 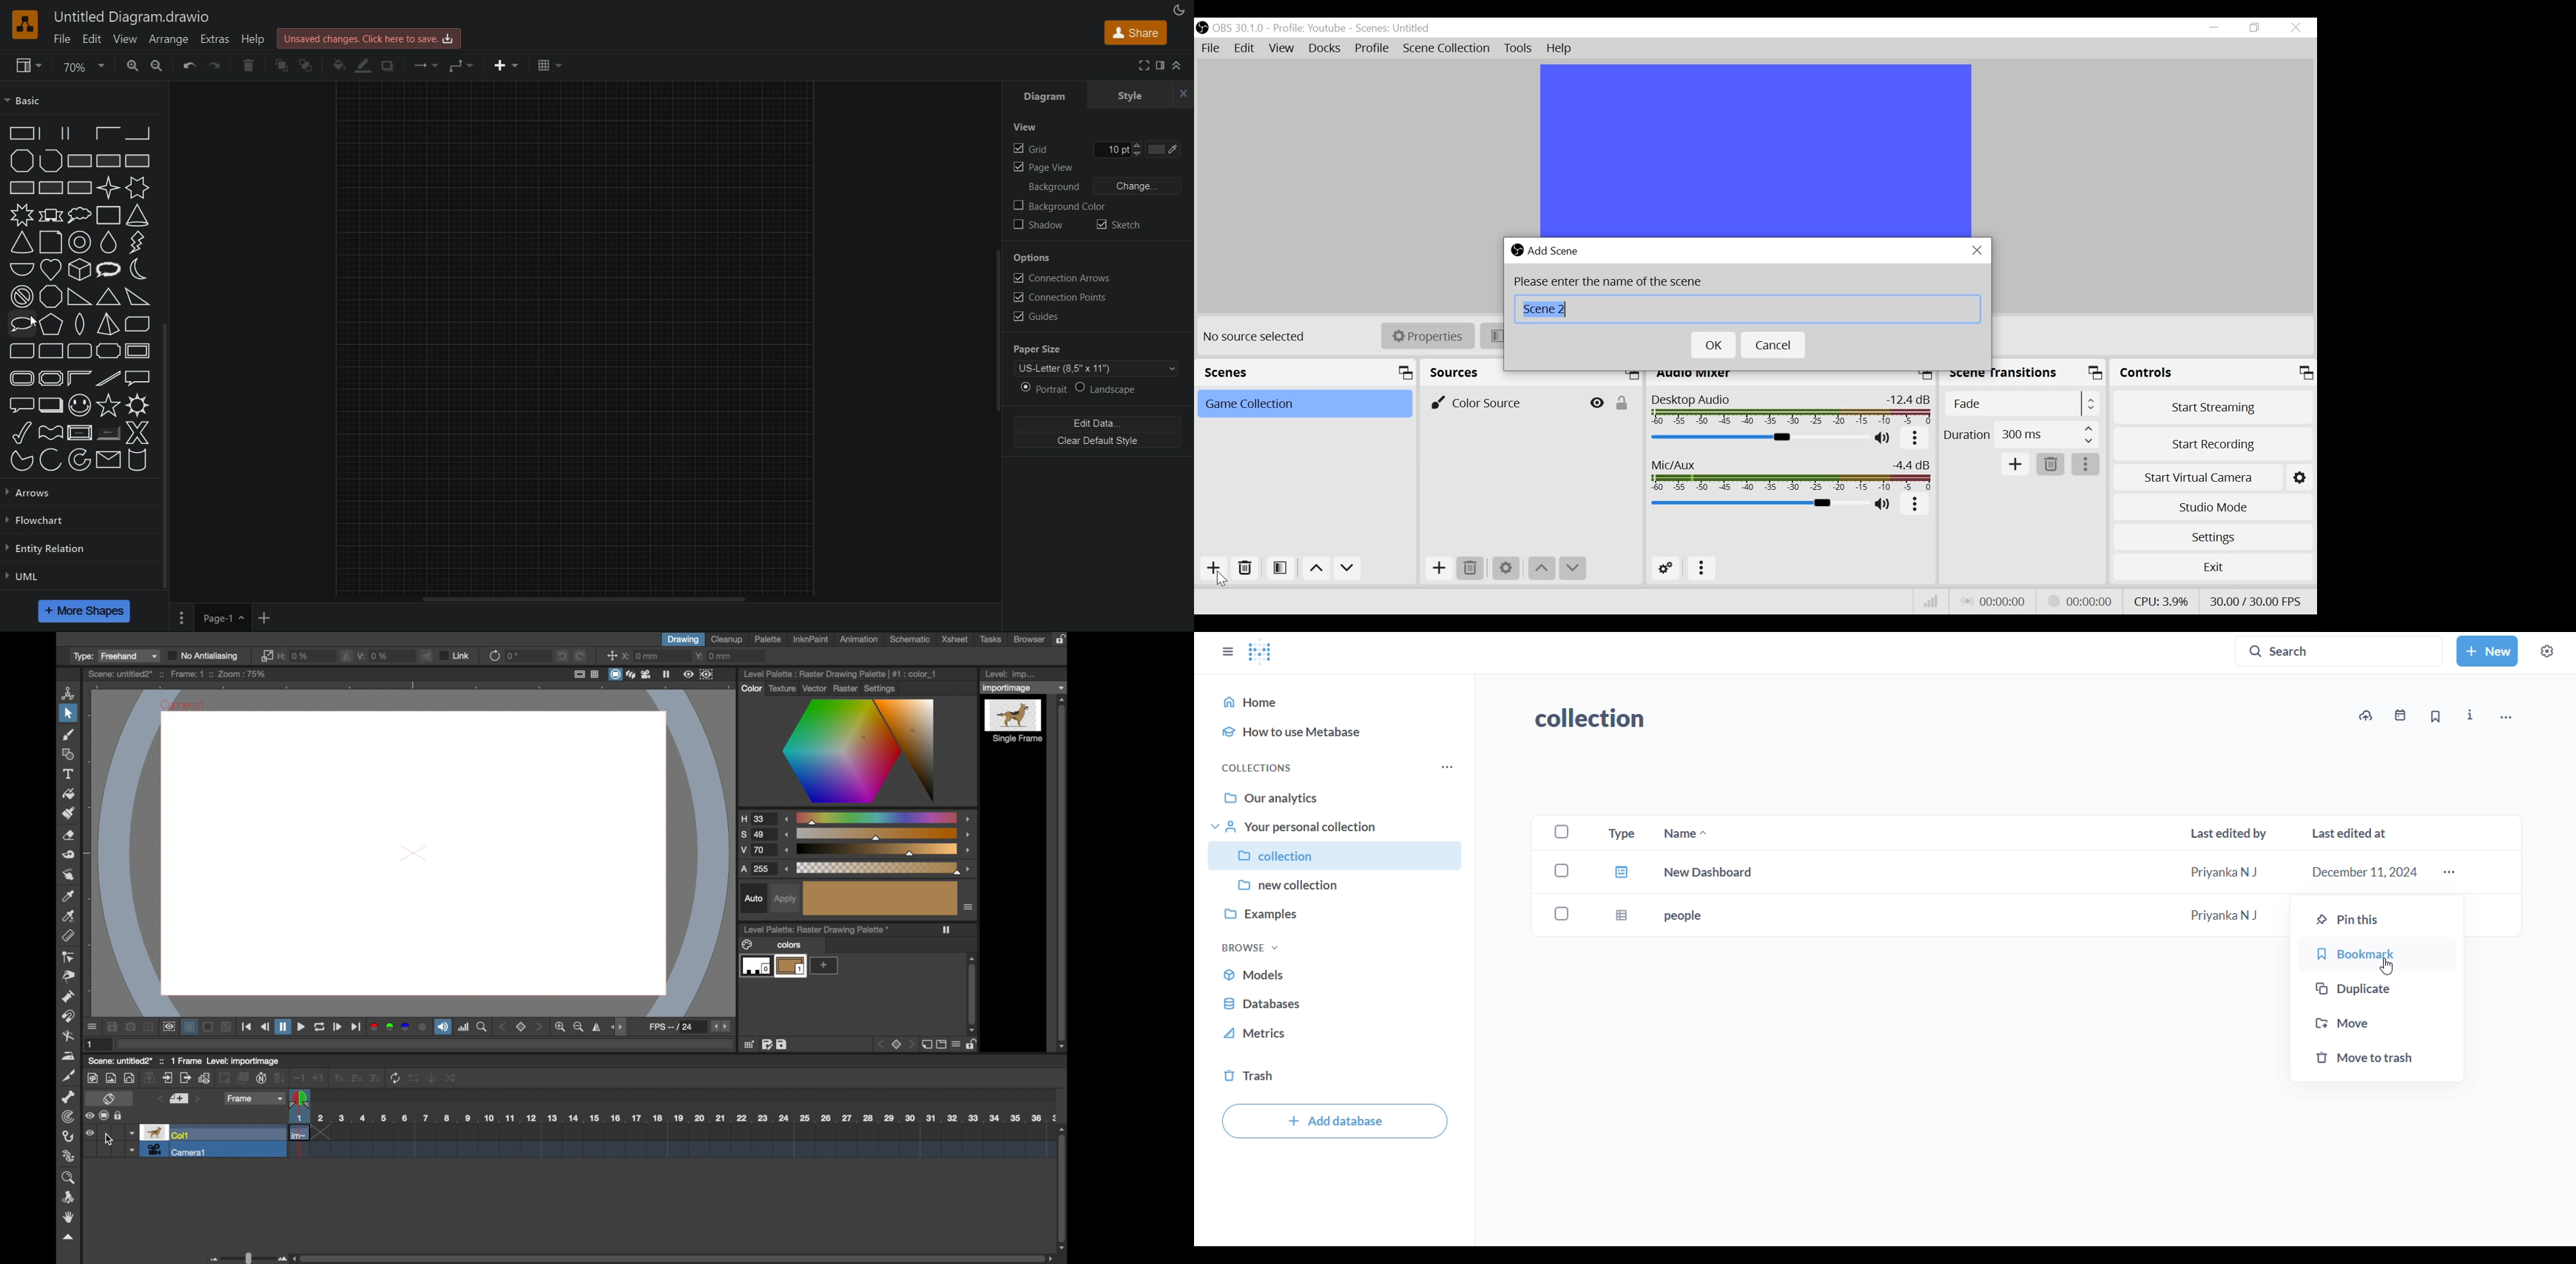 What do you see at coordinates (137, 297) in the screenshot?
I see `Obtuse Triangle` at bounding box center [137, 297].